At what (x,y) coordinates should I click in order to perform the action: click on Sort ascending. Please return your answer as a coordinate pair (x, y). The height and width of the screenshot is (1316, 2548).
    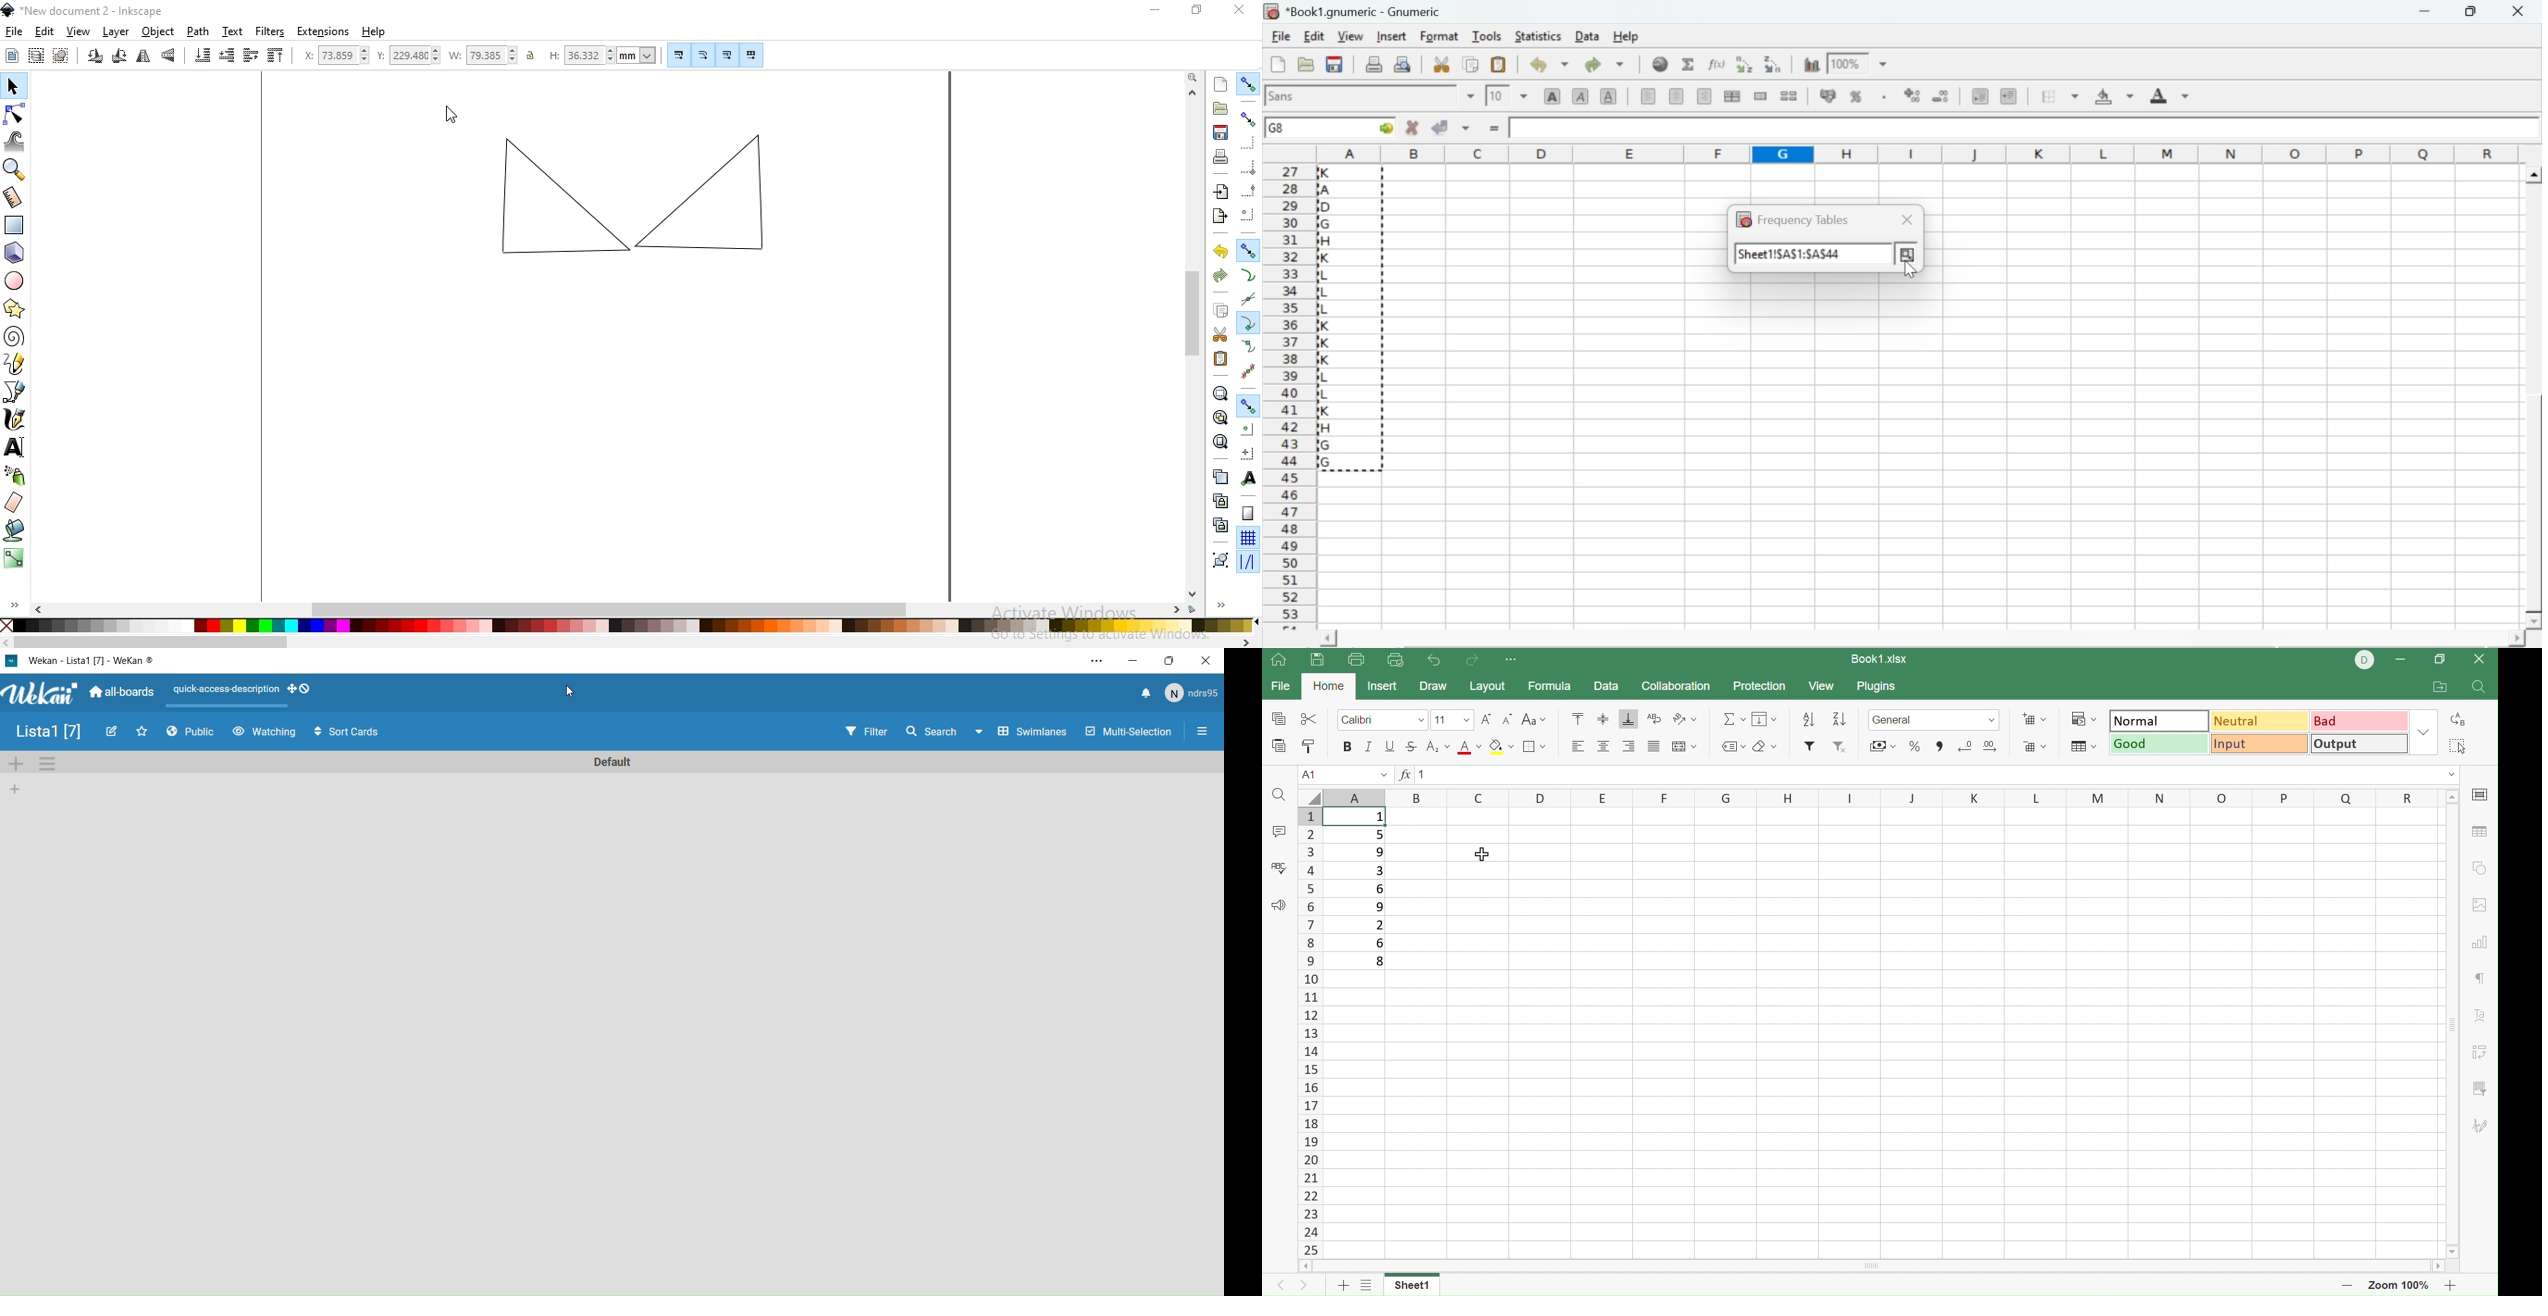
    Looking at the image, I should click on (1840, 717).